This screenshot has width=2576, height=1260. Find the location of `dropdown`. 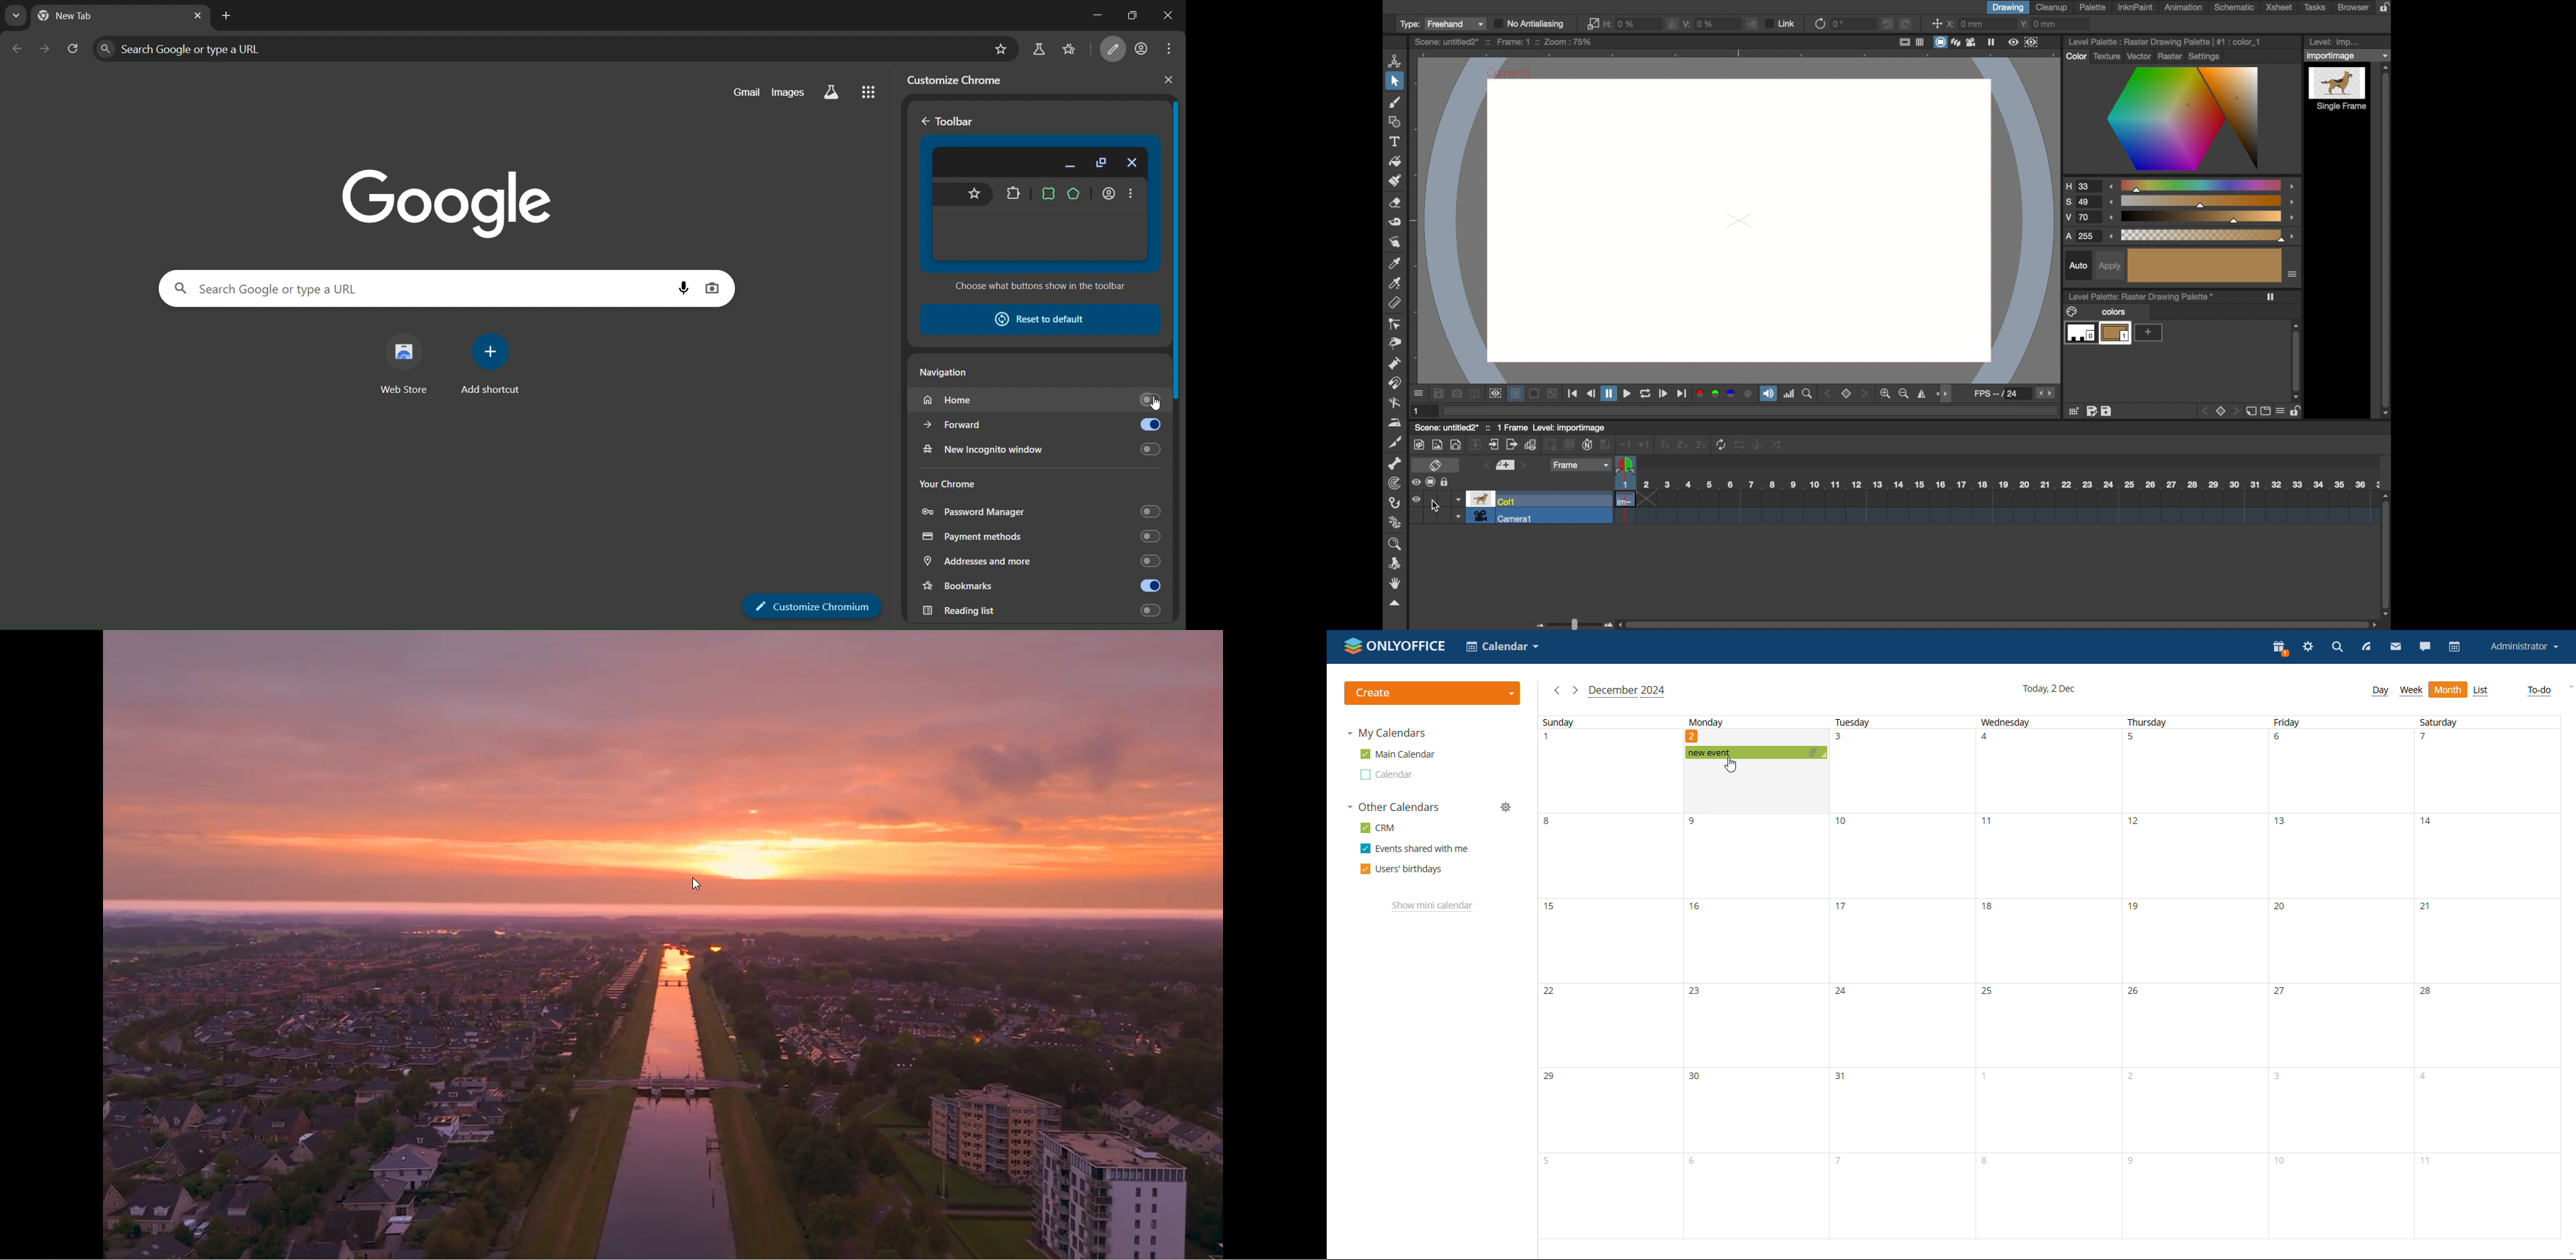

dropdown is located at coordinates (2348, 55).